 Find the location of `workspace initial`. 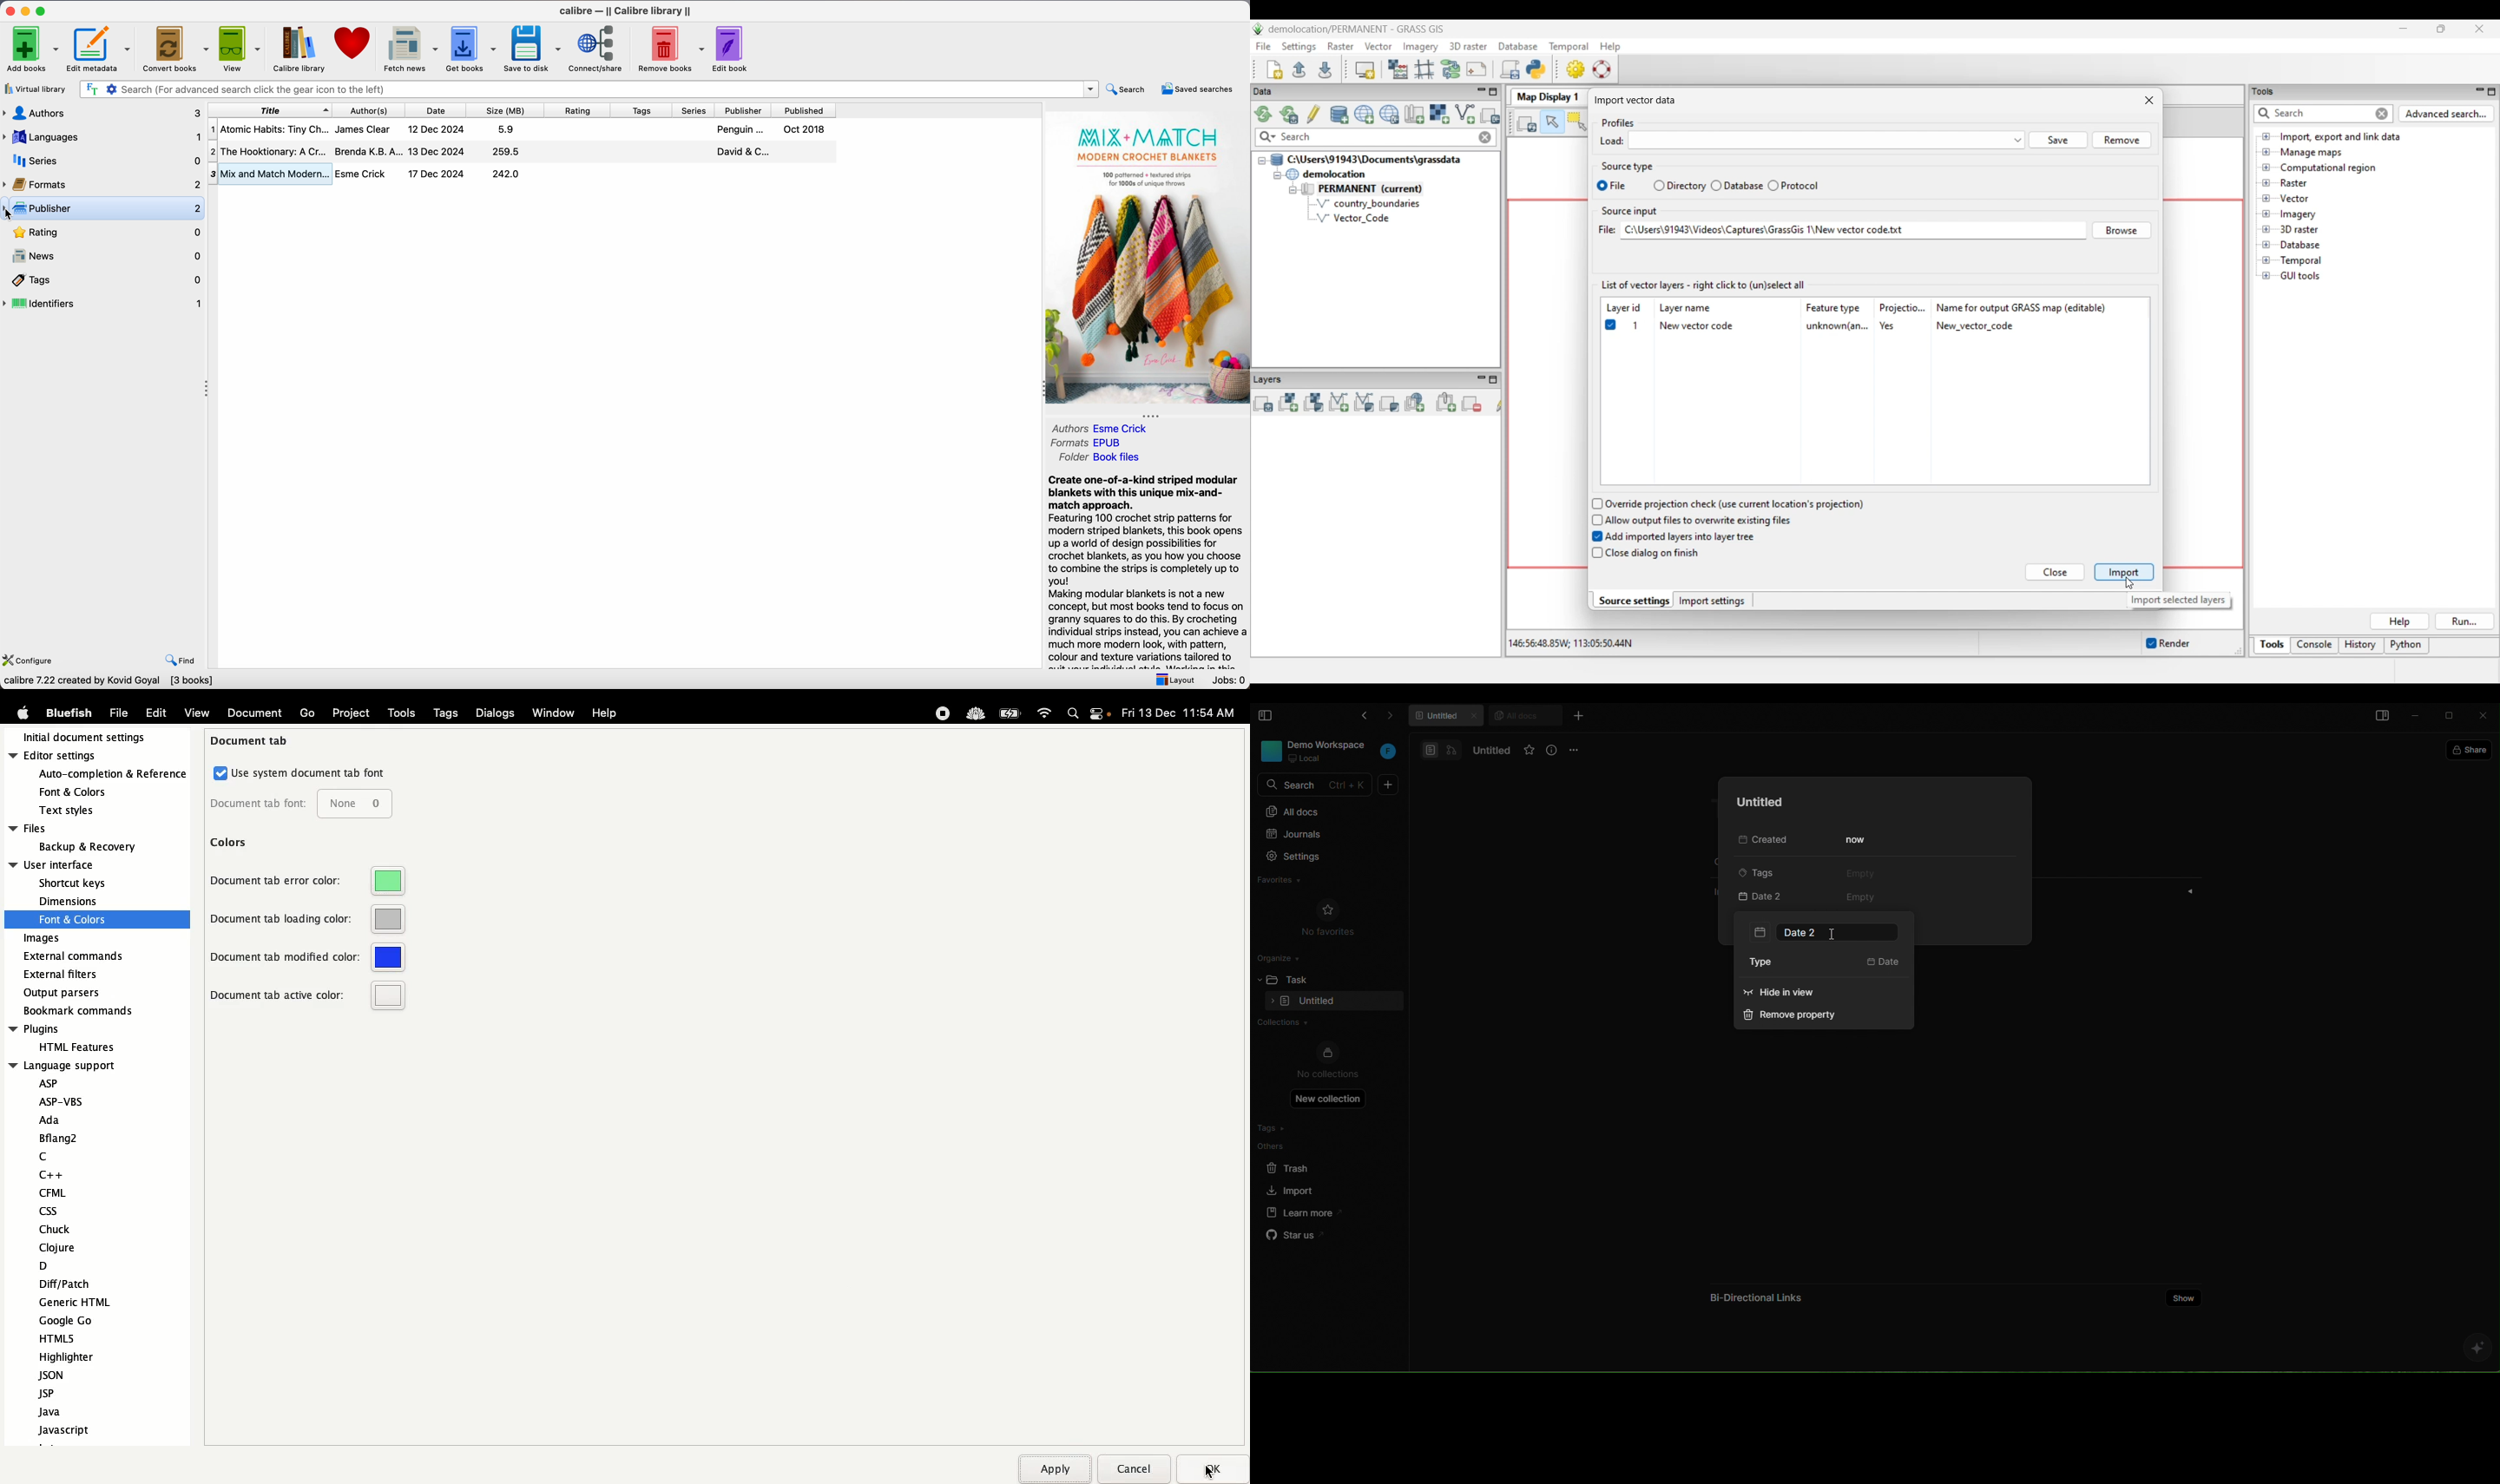

workspace initial is located at coordinates (1389, 753).